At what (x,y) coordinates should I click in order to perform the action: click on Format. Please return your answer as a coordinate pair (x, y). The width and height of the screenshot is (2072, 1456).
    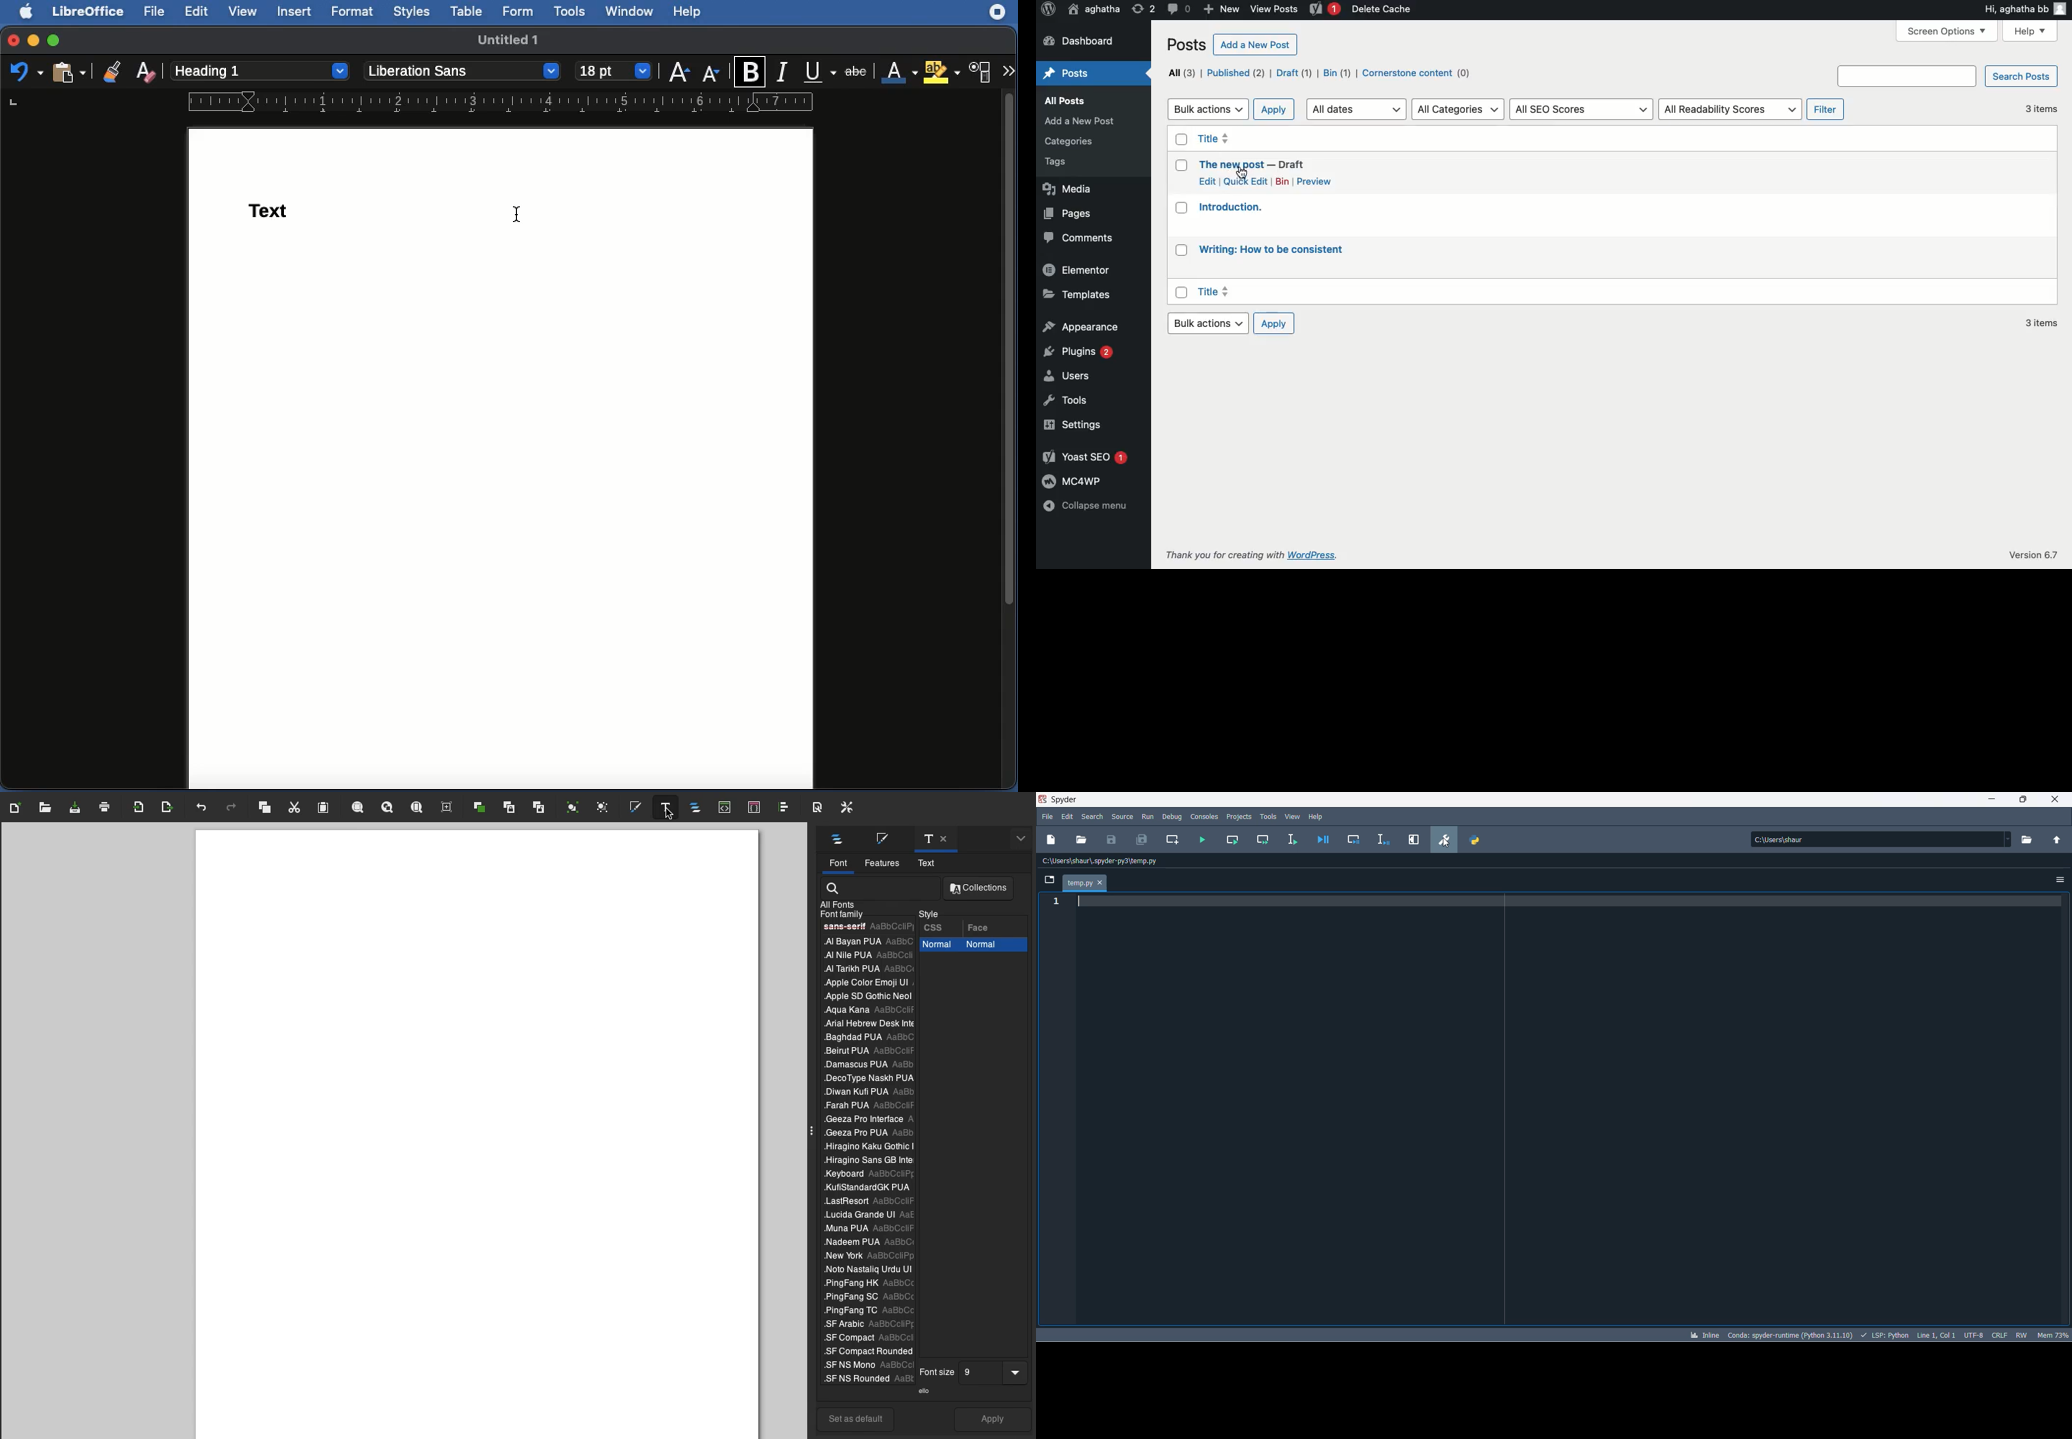
    Looking at the image, I should click on (355, 13).